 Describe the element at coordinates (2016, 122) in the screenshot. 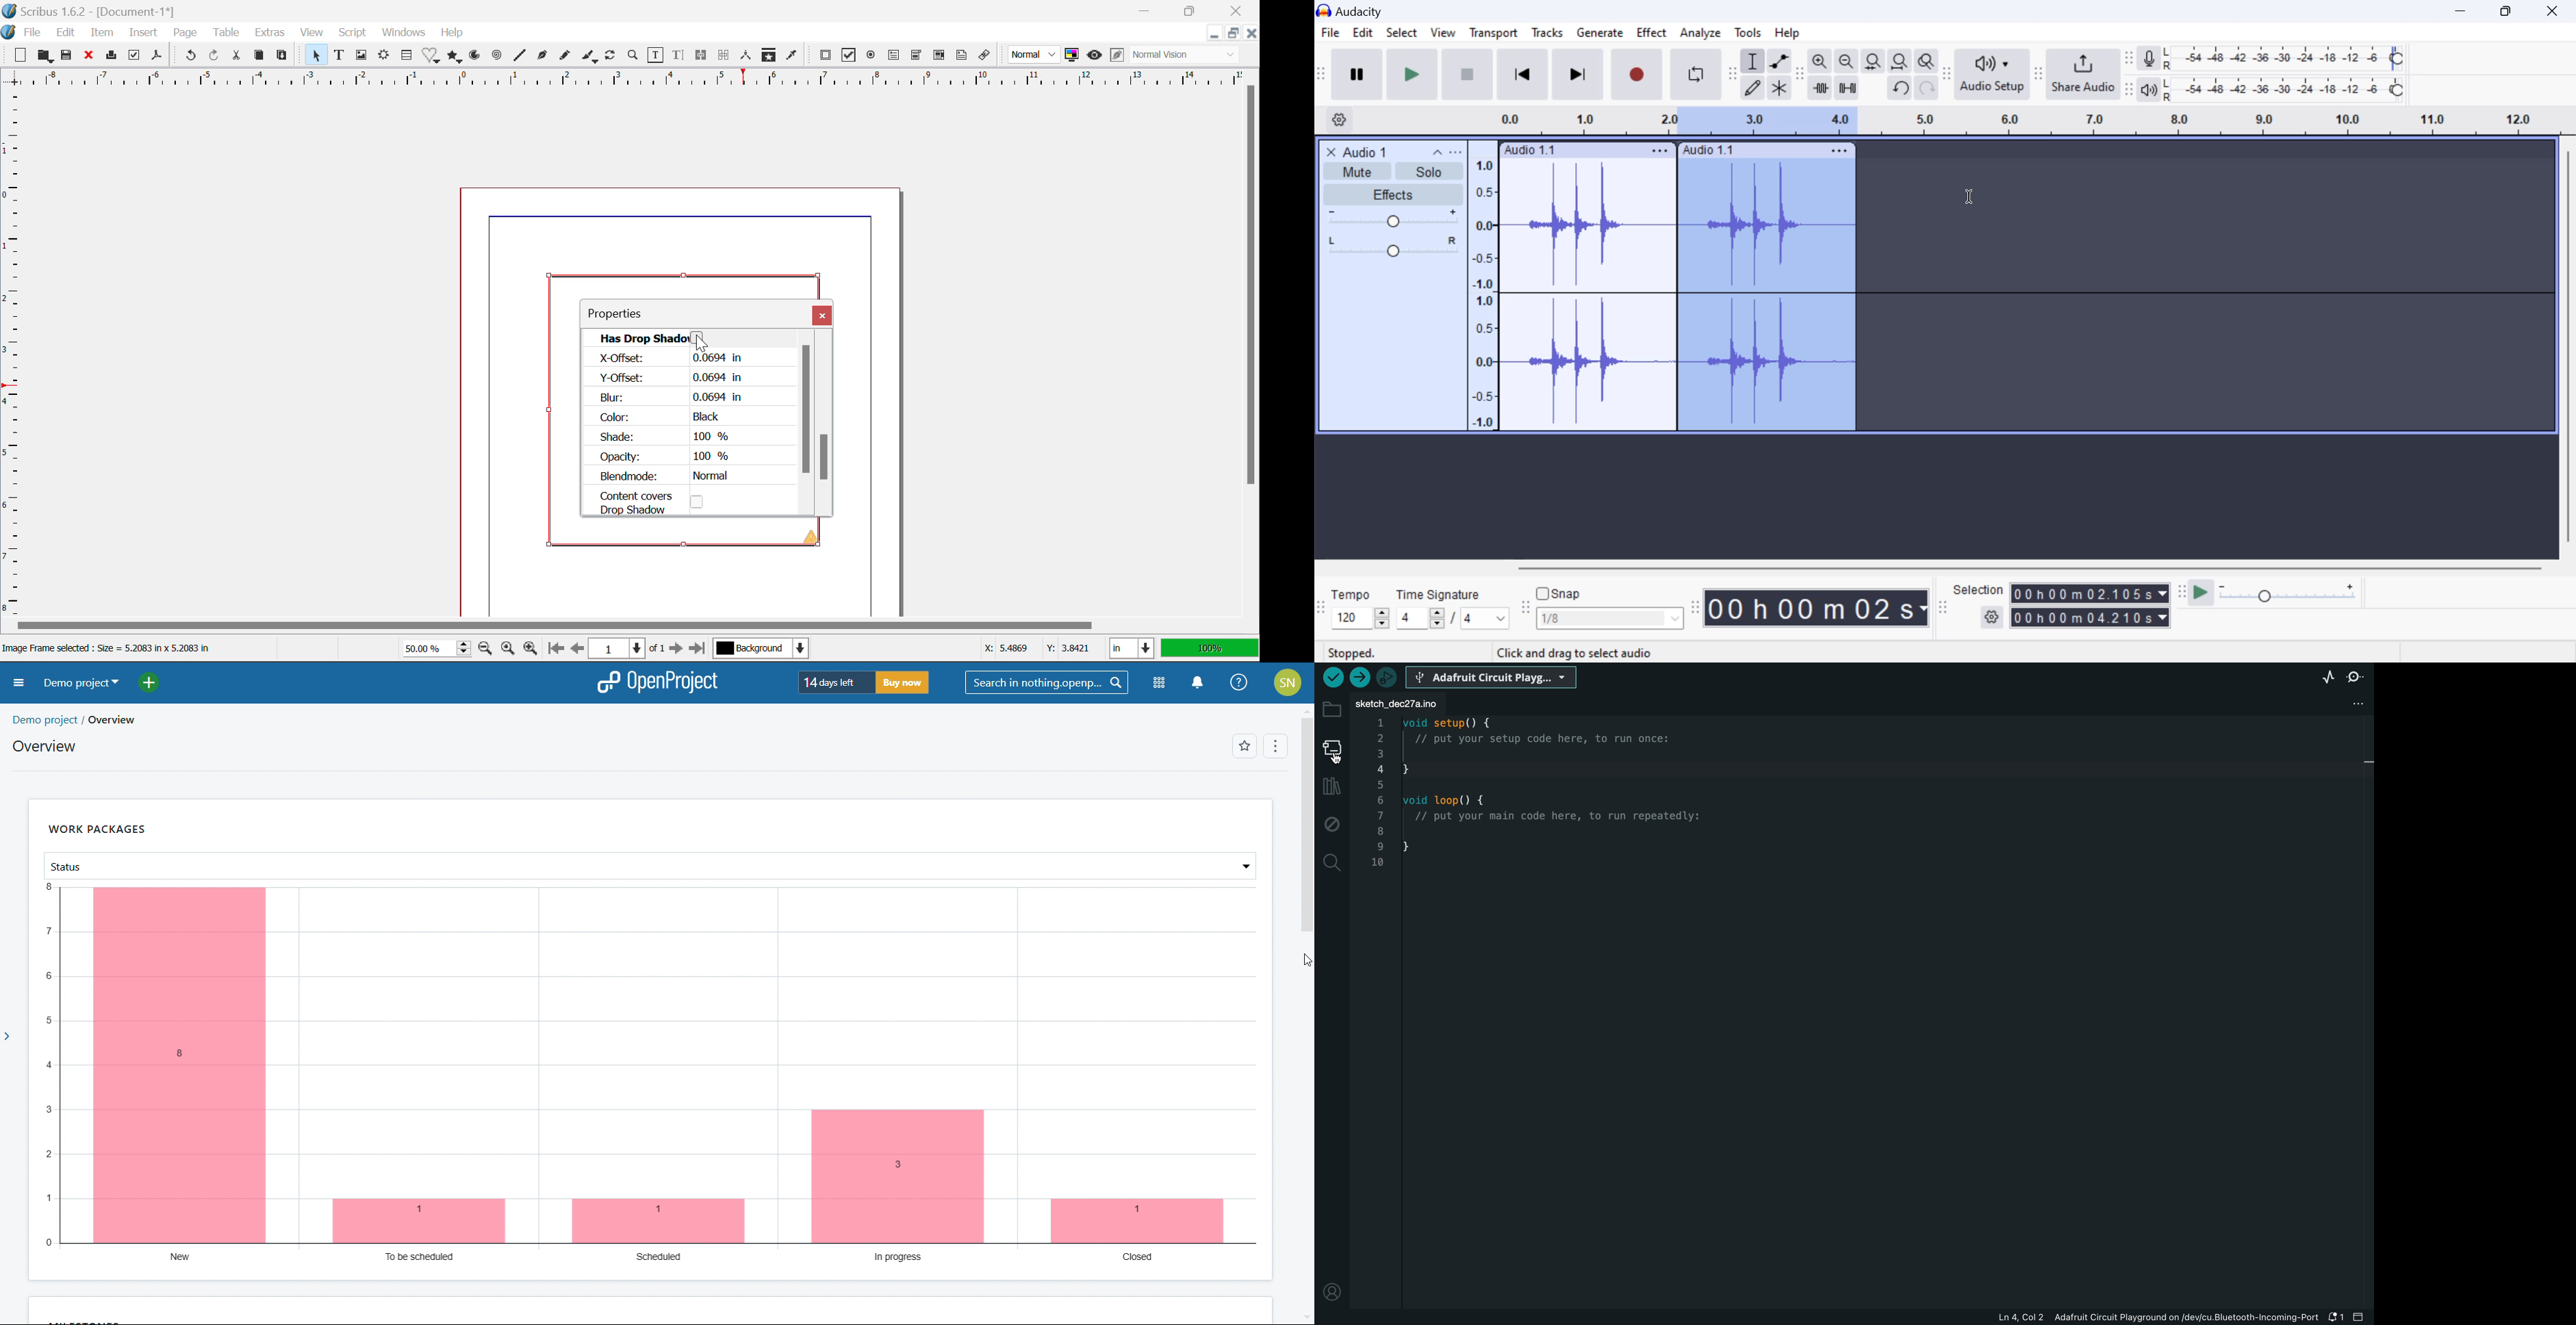

I see `Clip Timeline` at that location.